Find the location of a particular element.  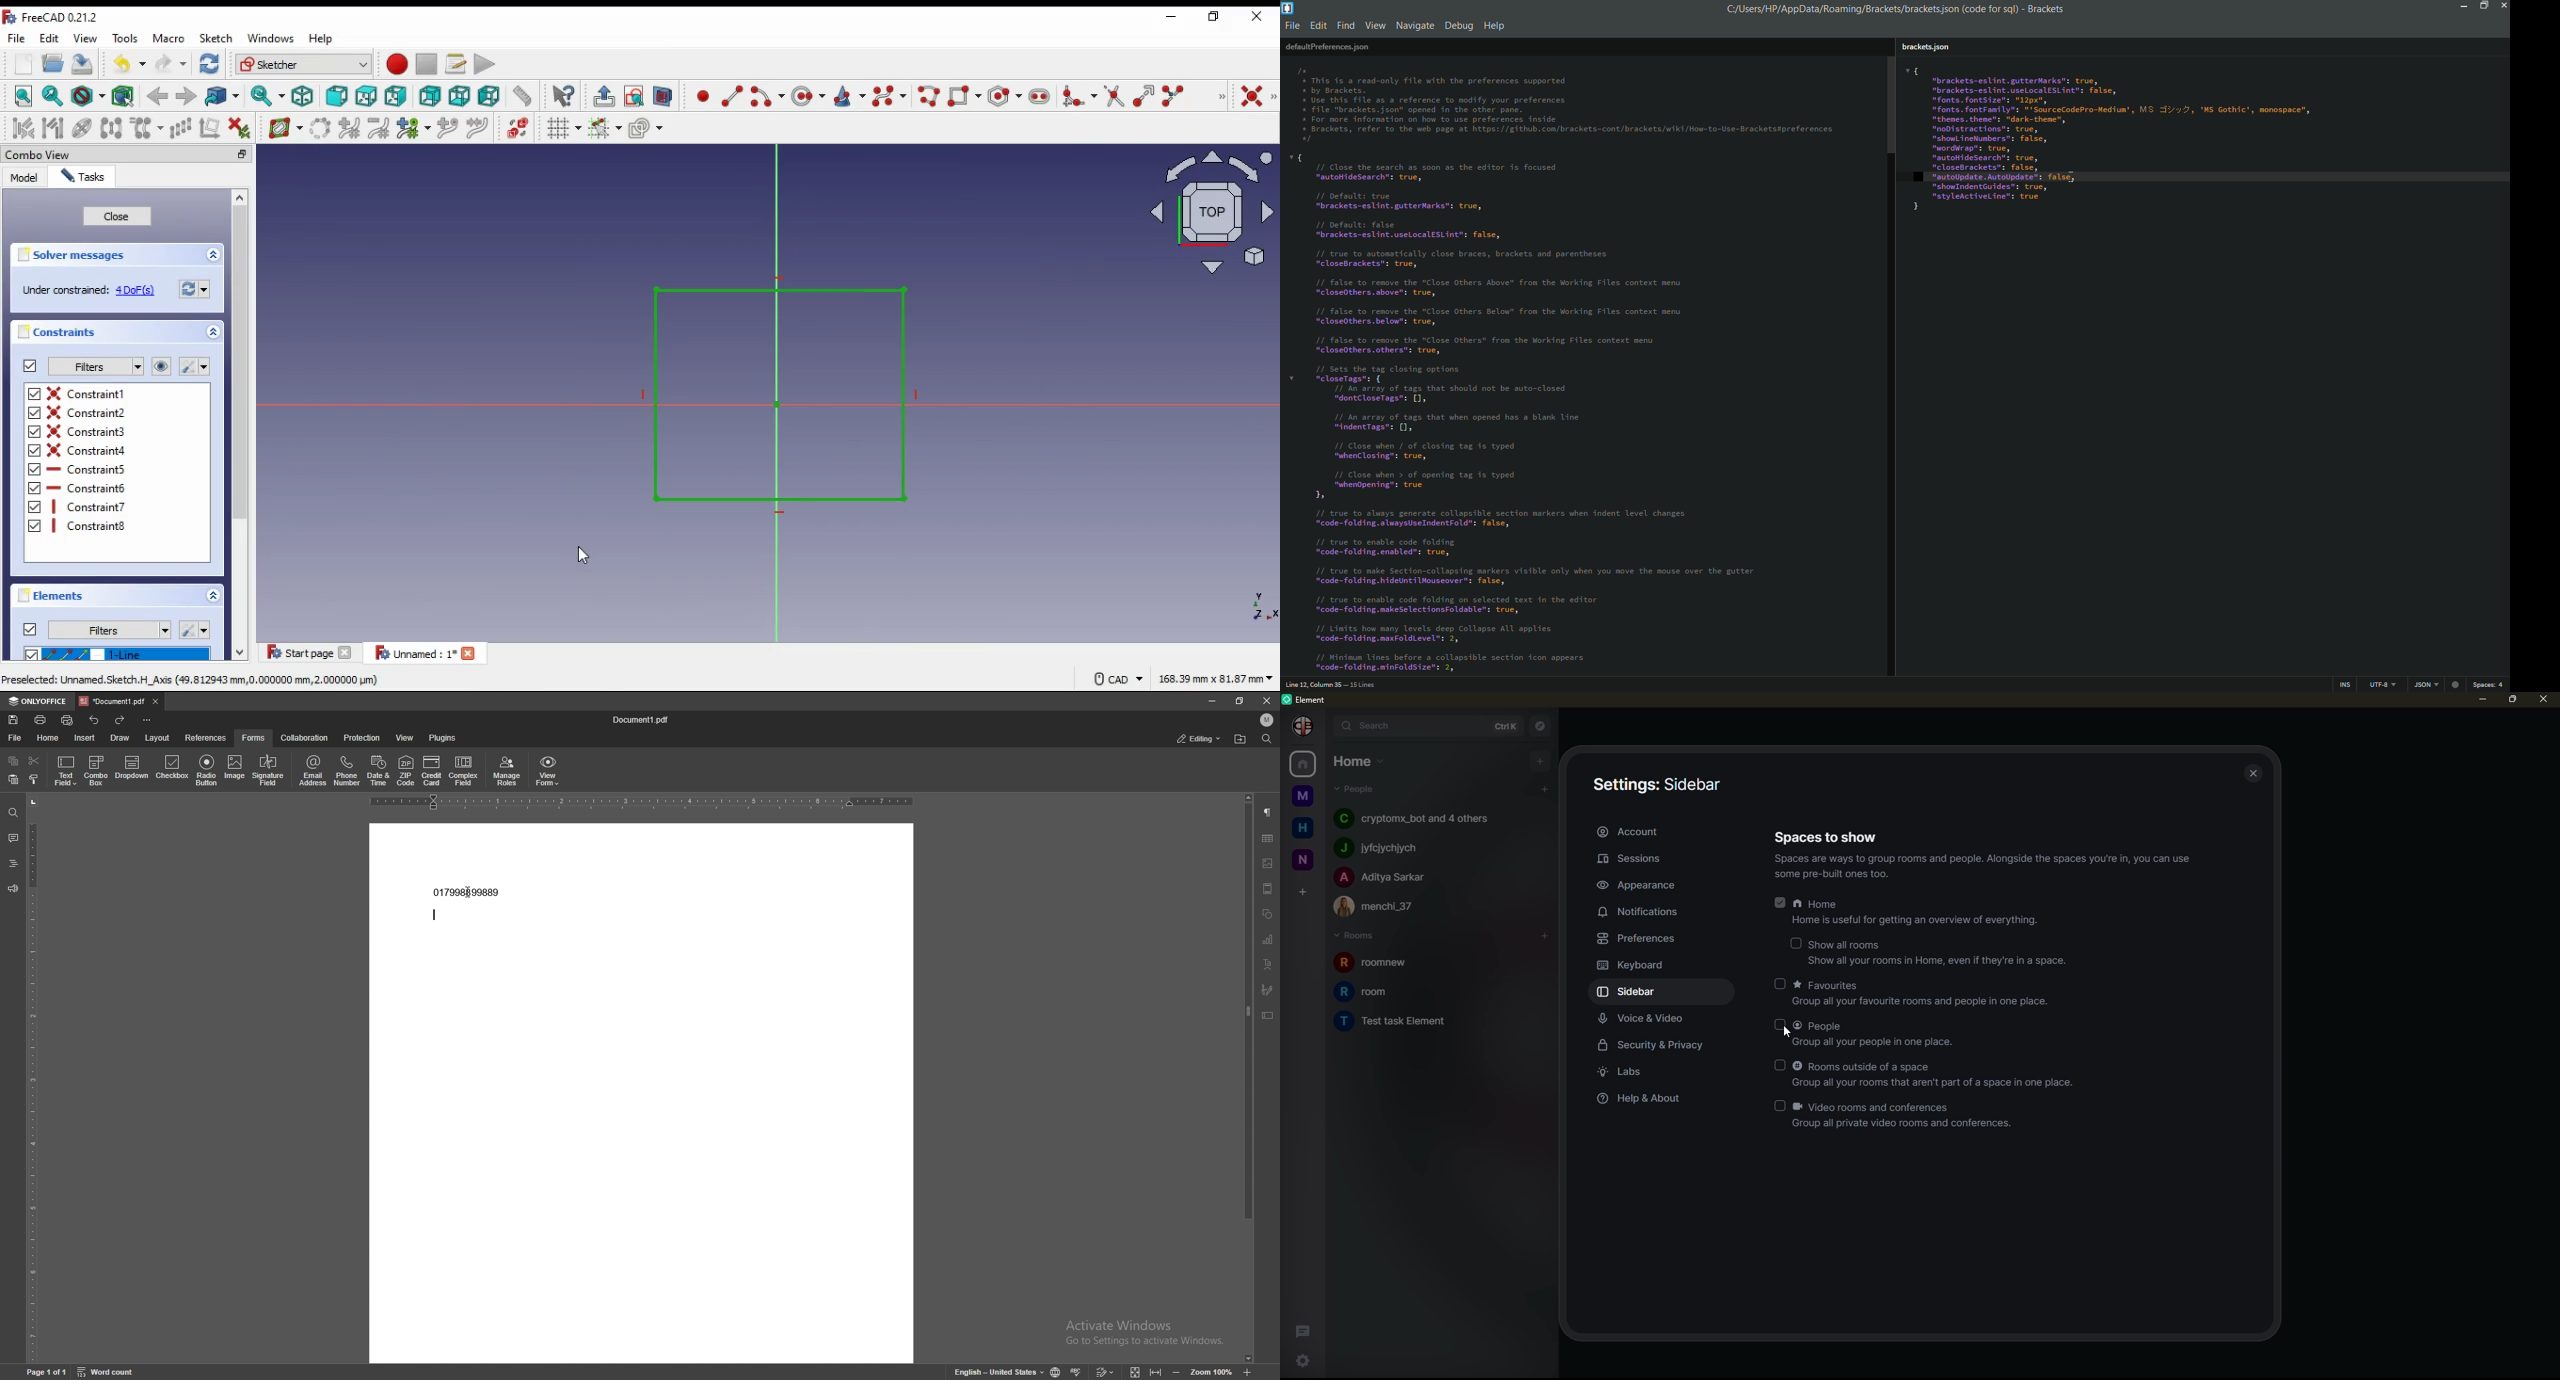

forward is located at coordinates (186, 97).